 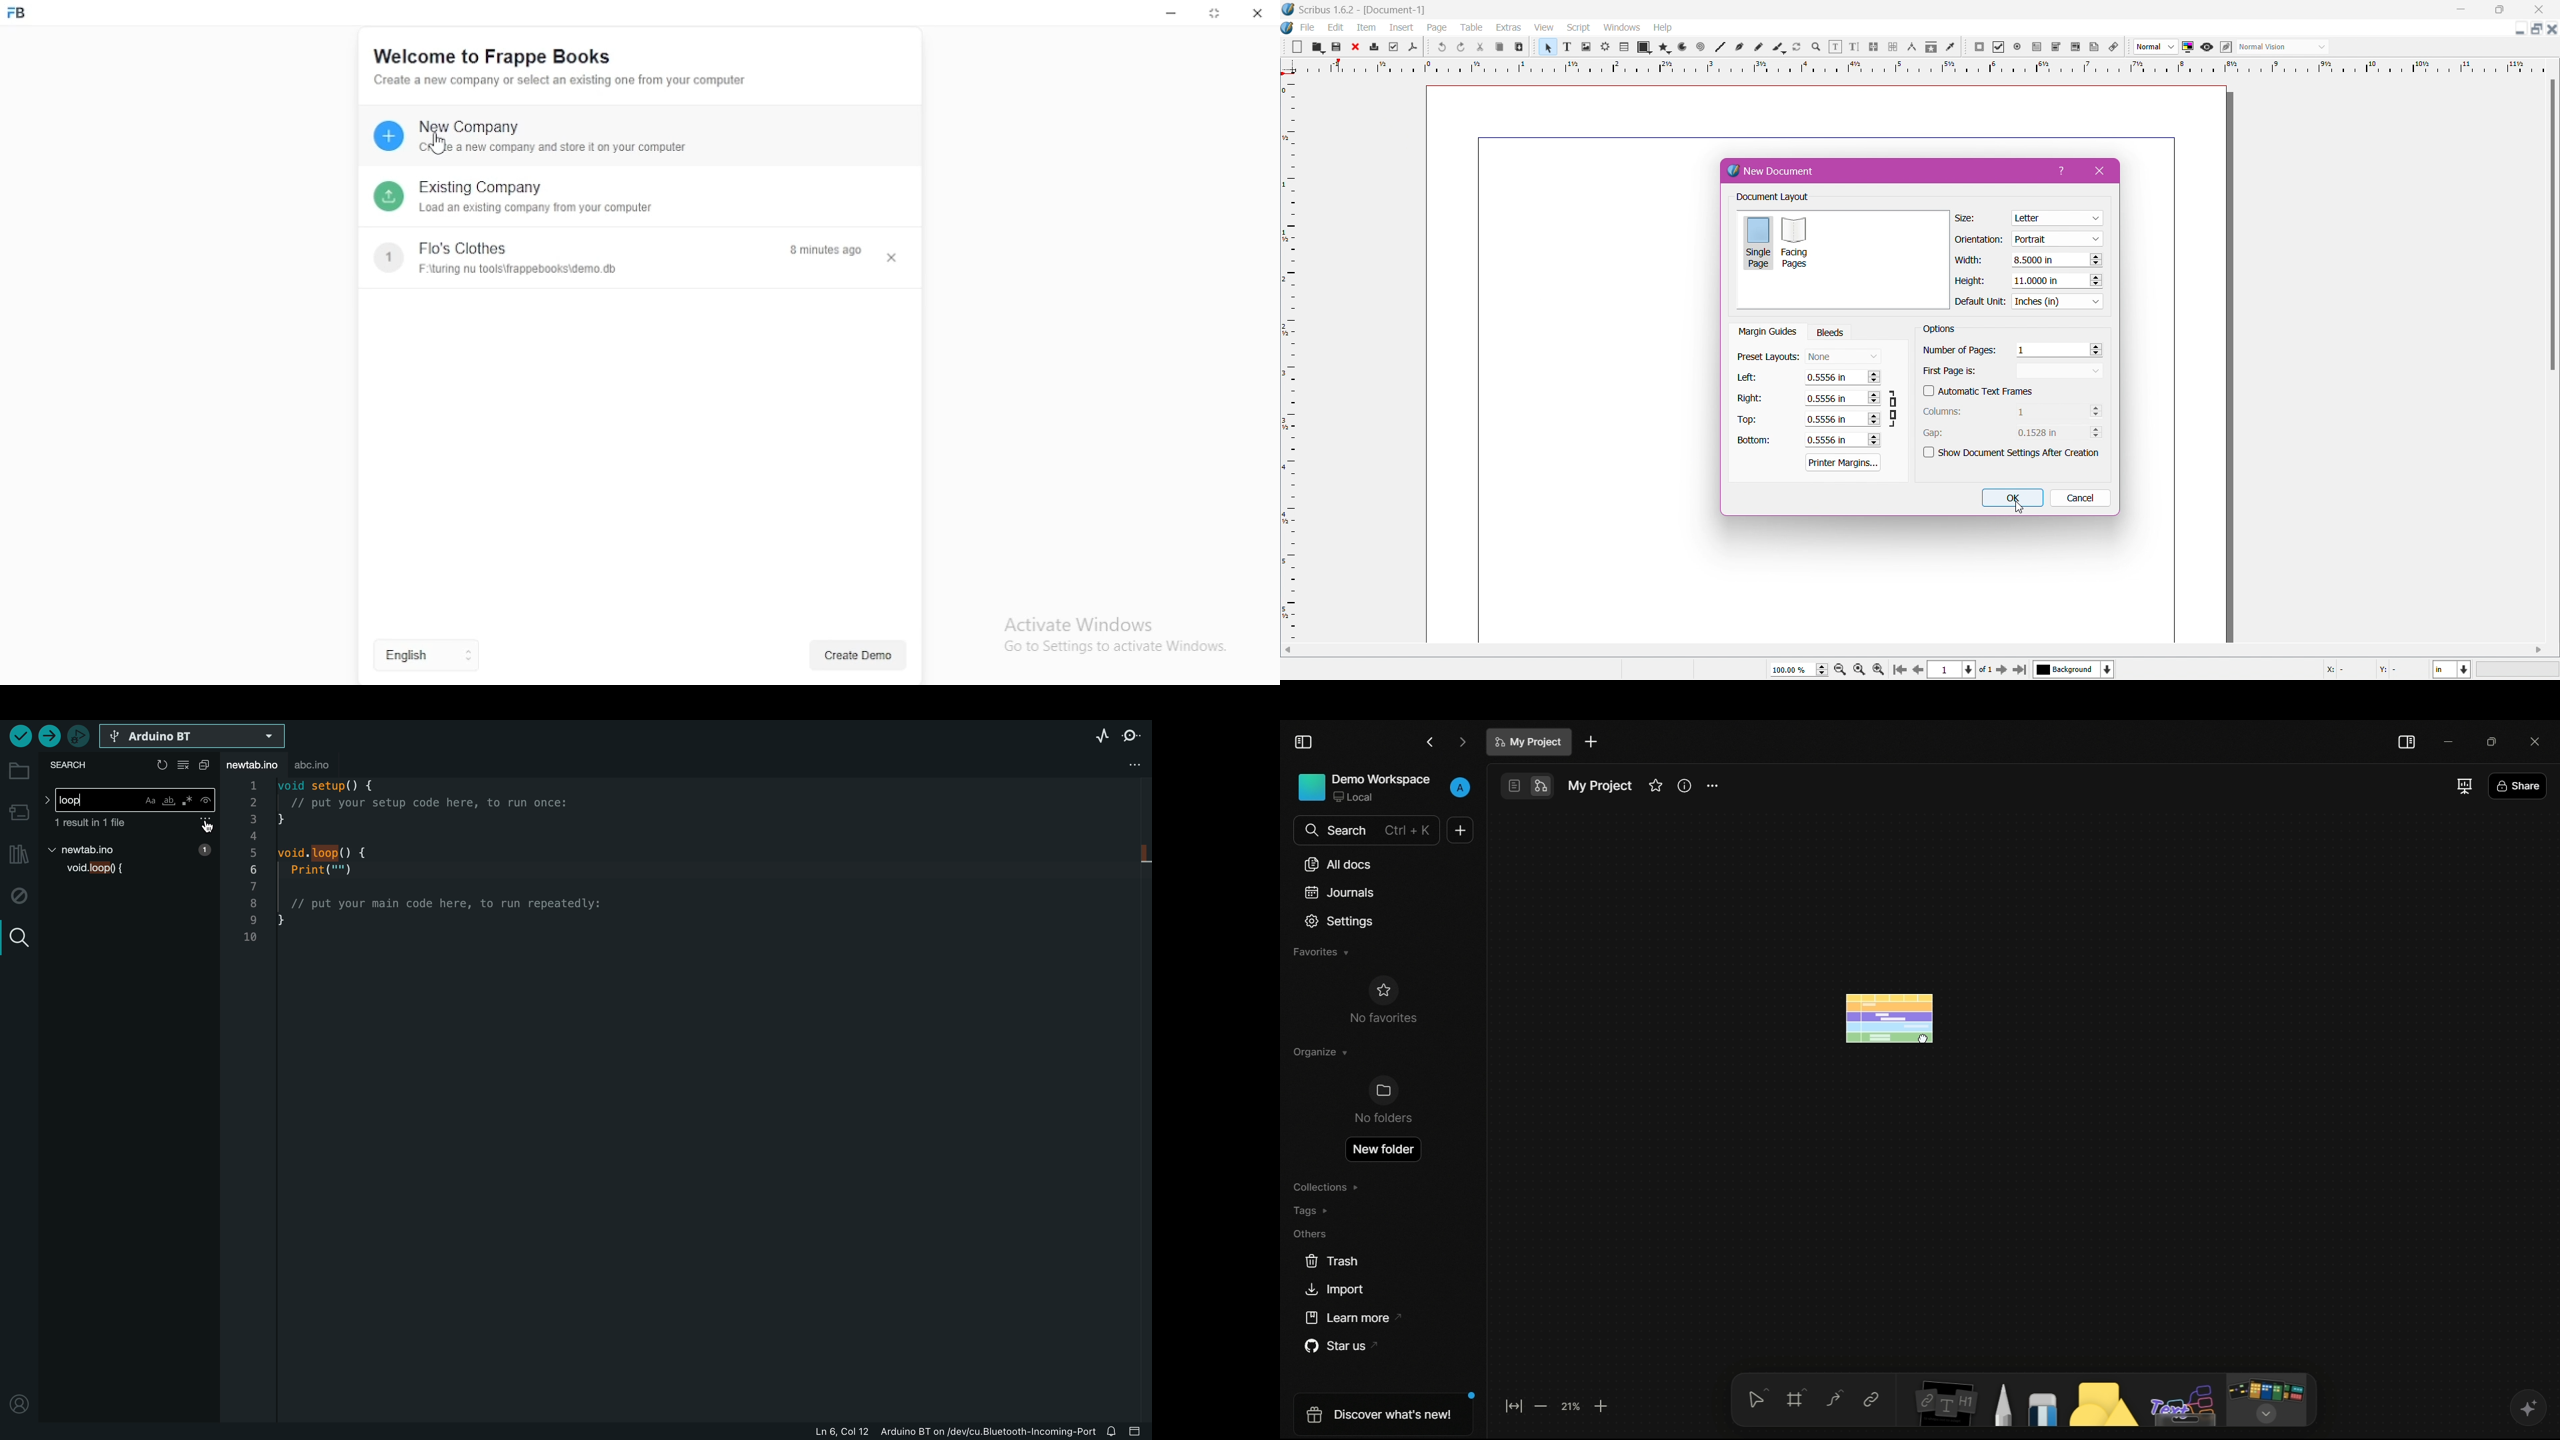 What do you see at coordinates (2016, 372) in the screenshot?
I see `first page specifier` at bounding box center [2016, 372].